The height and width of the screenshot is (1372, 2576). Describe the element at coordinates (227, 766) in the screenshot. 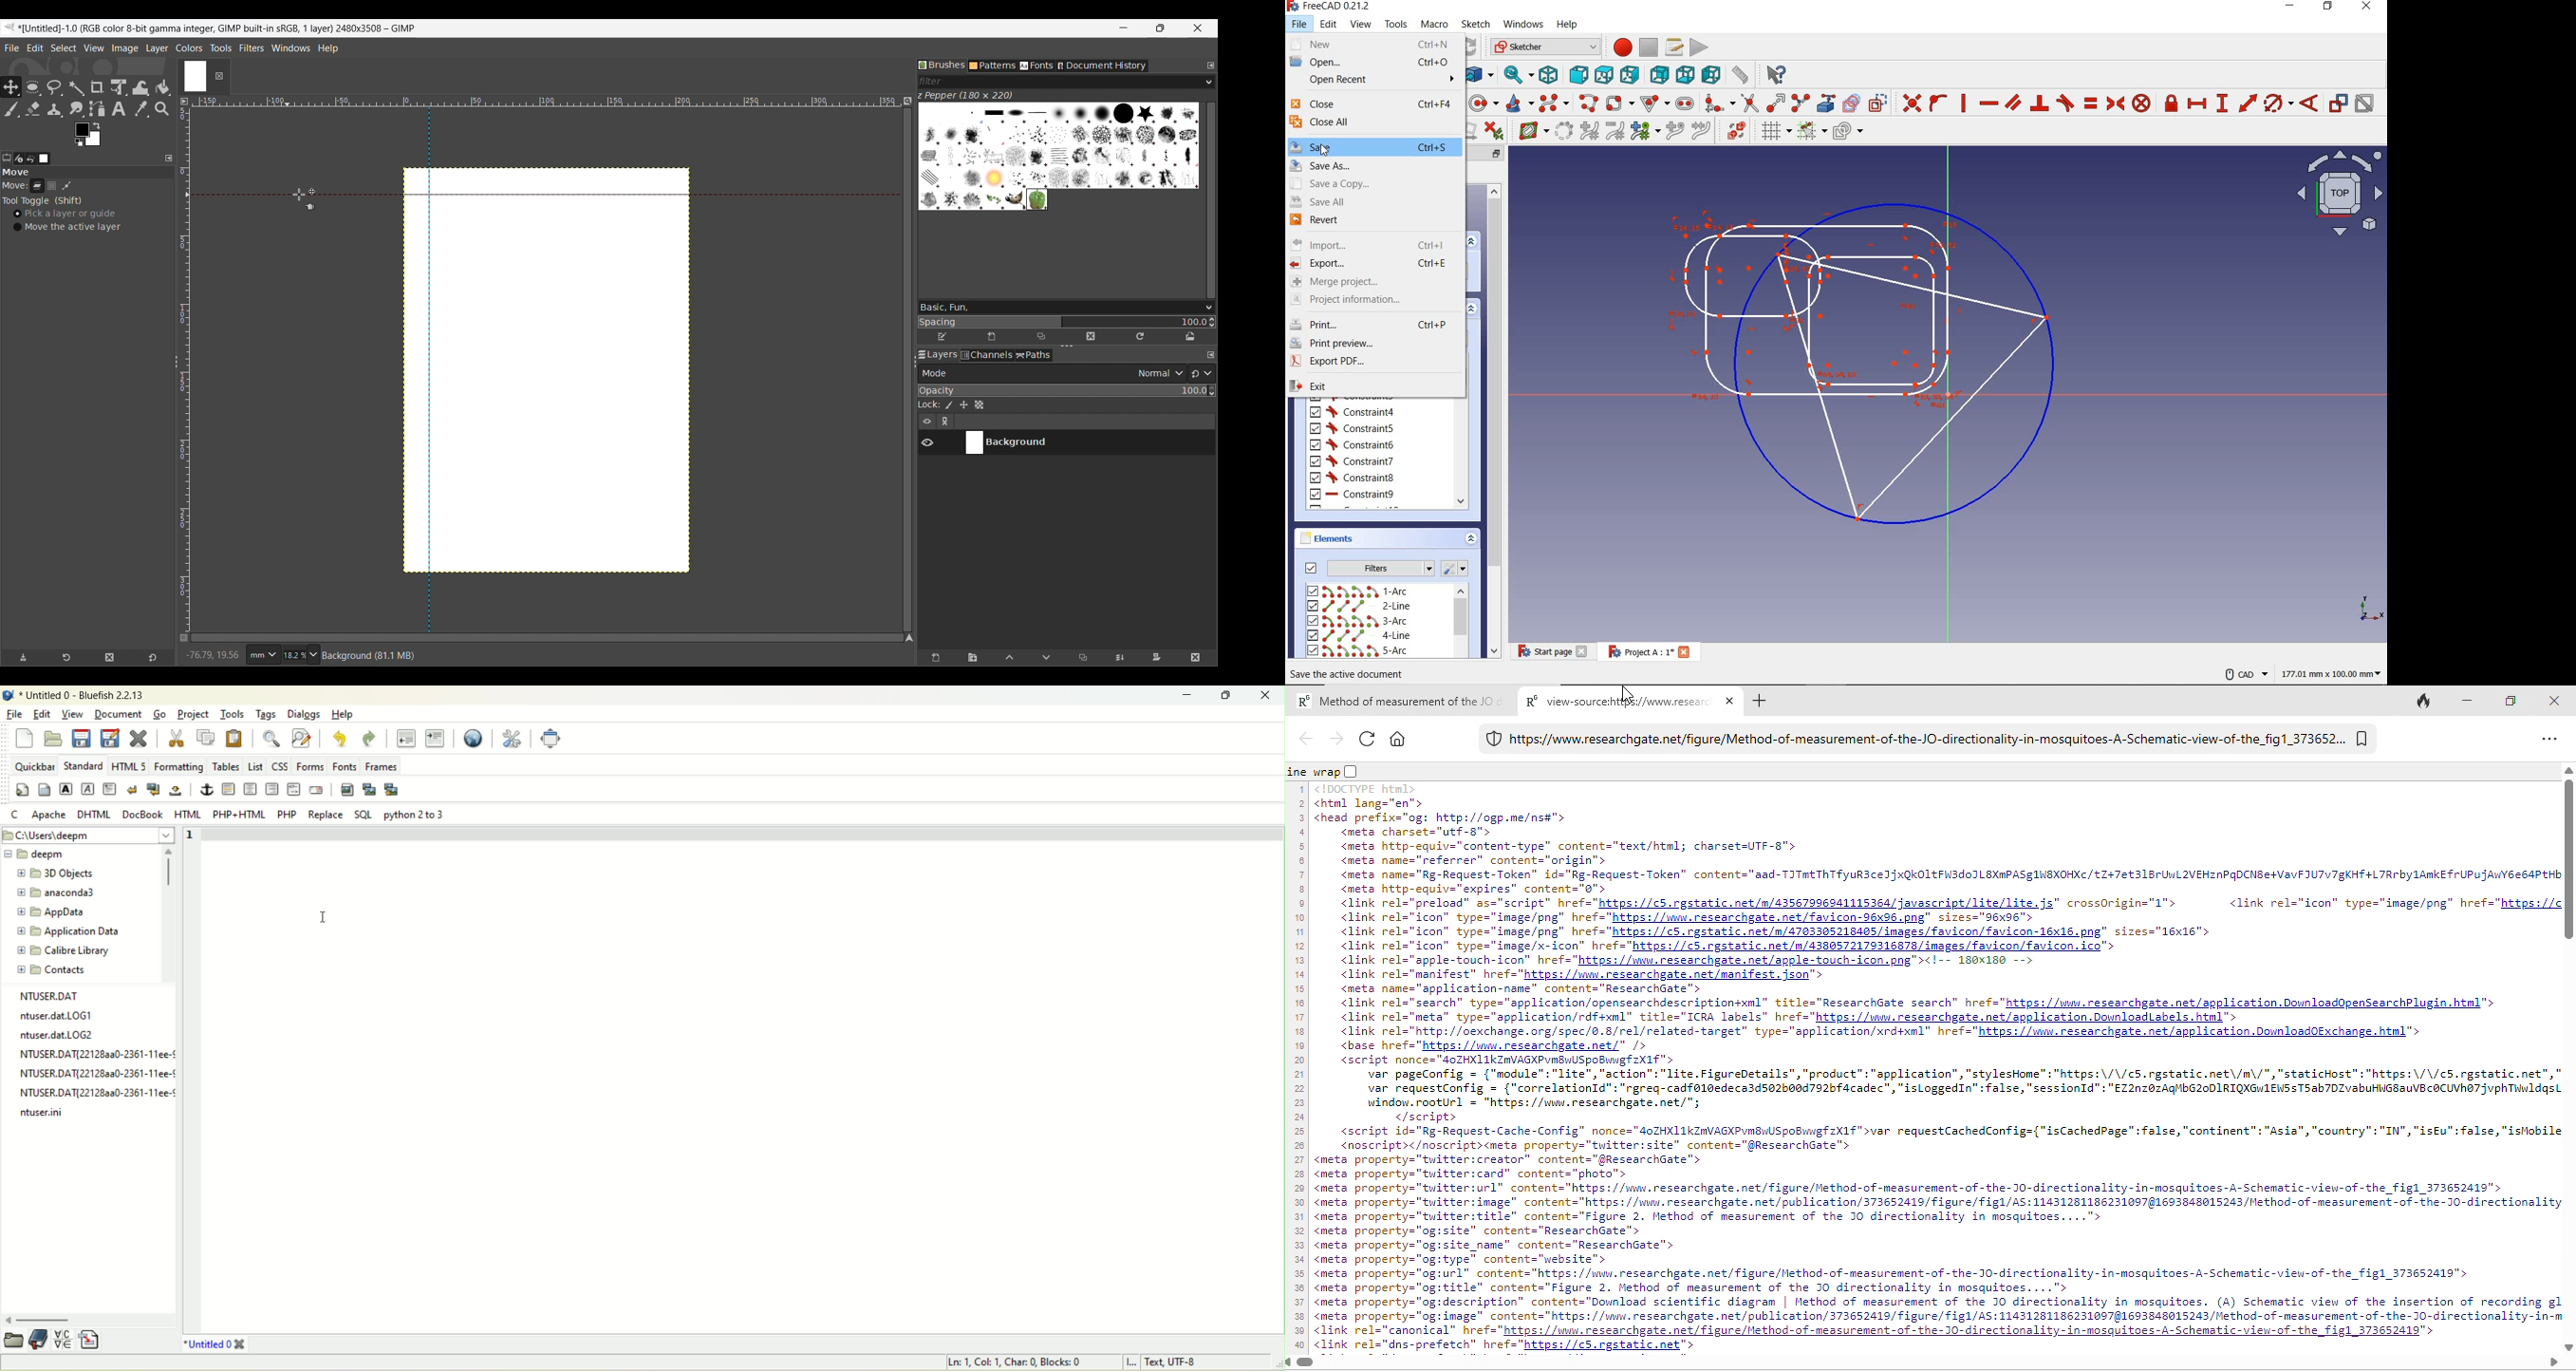

I see `tables` at that location.